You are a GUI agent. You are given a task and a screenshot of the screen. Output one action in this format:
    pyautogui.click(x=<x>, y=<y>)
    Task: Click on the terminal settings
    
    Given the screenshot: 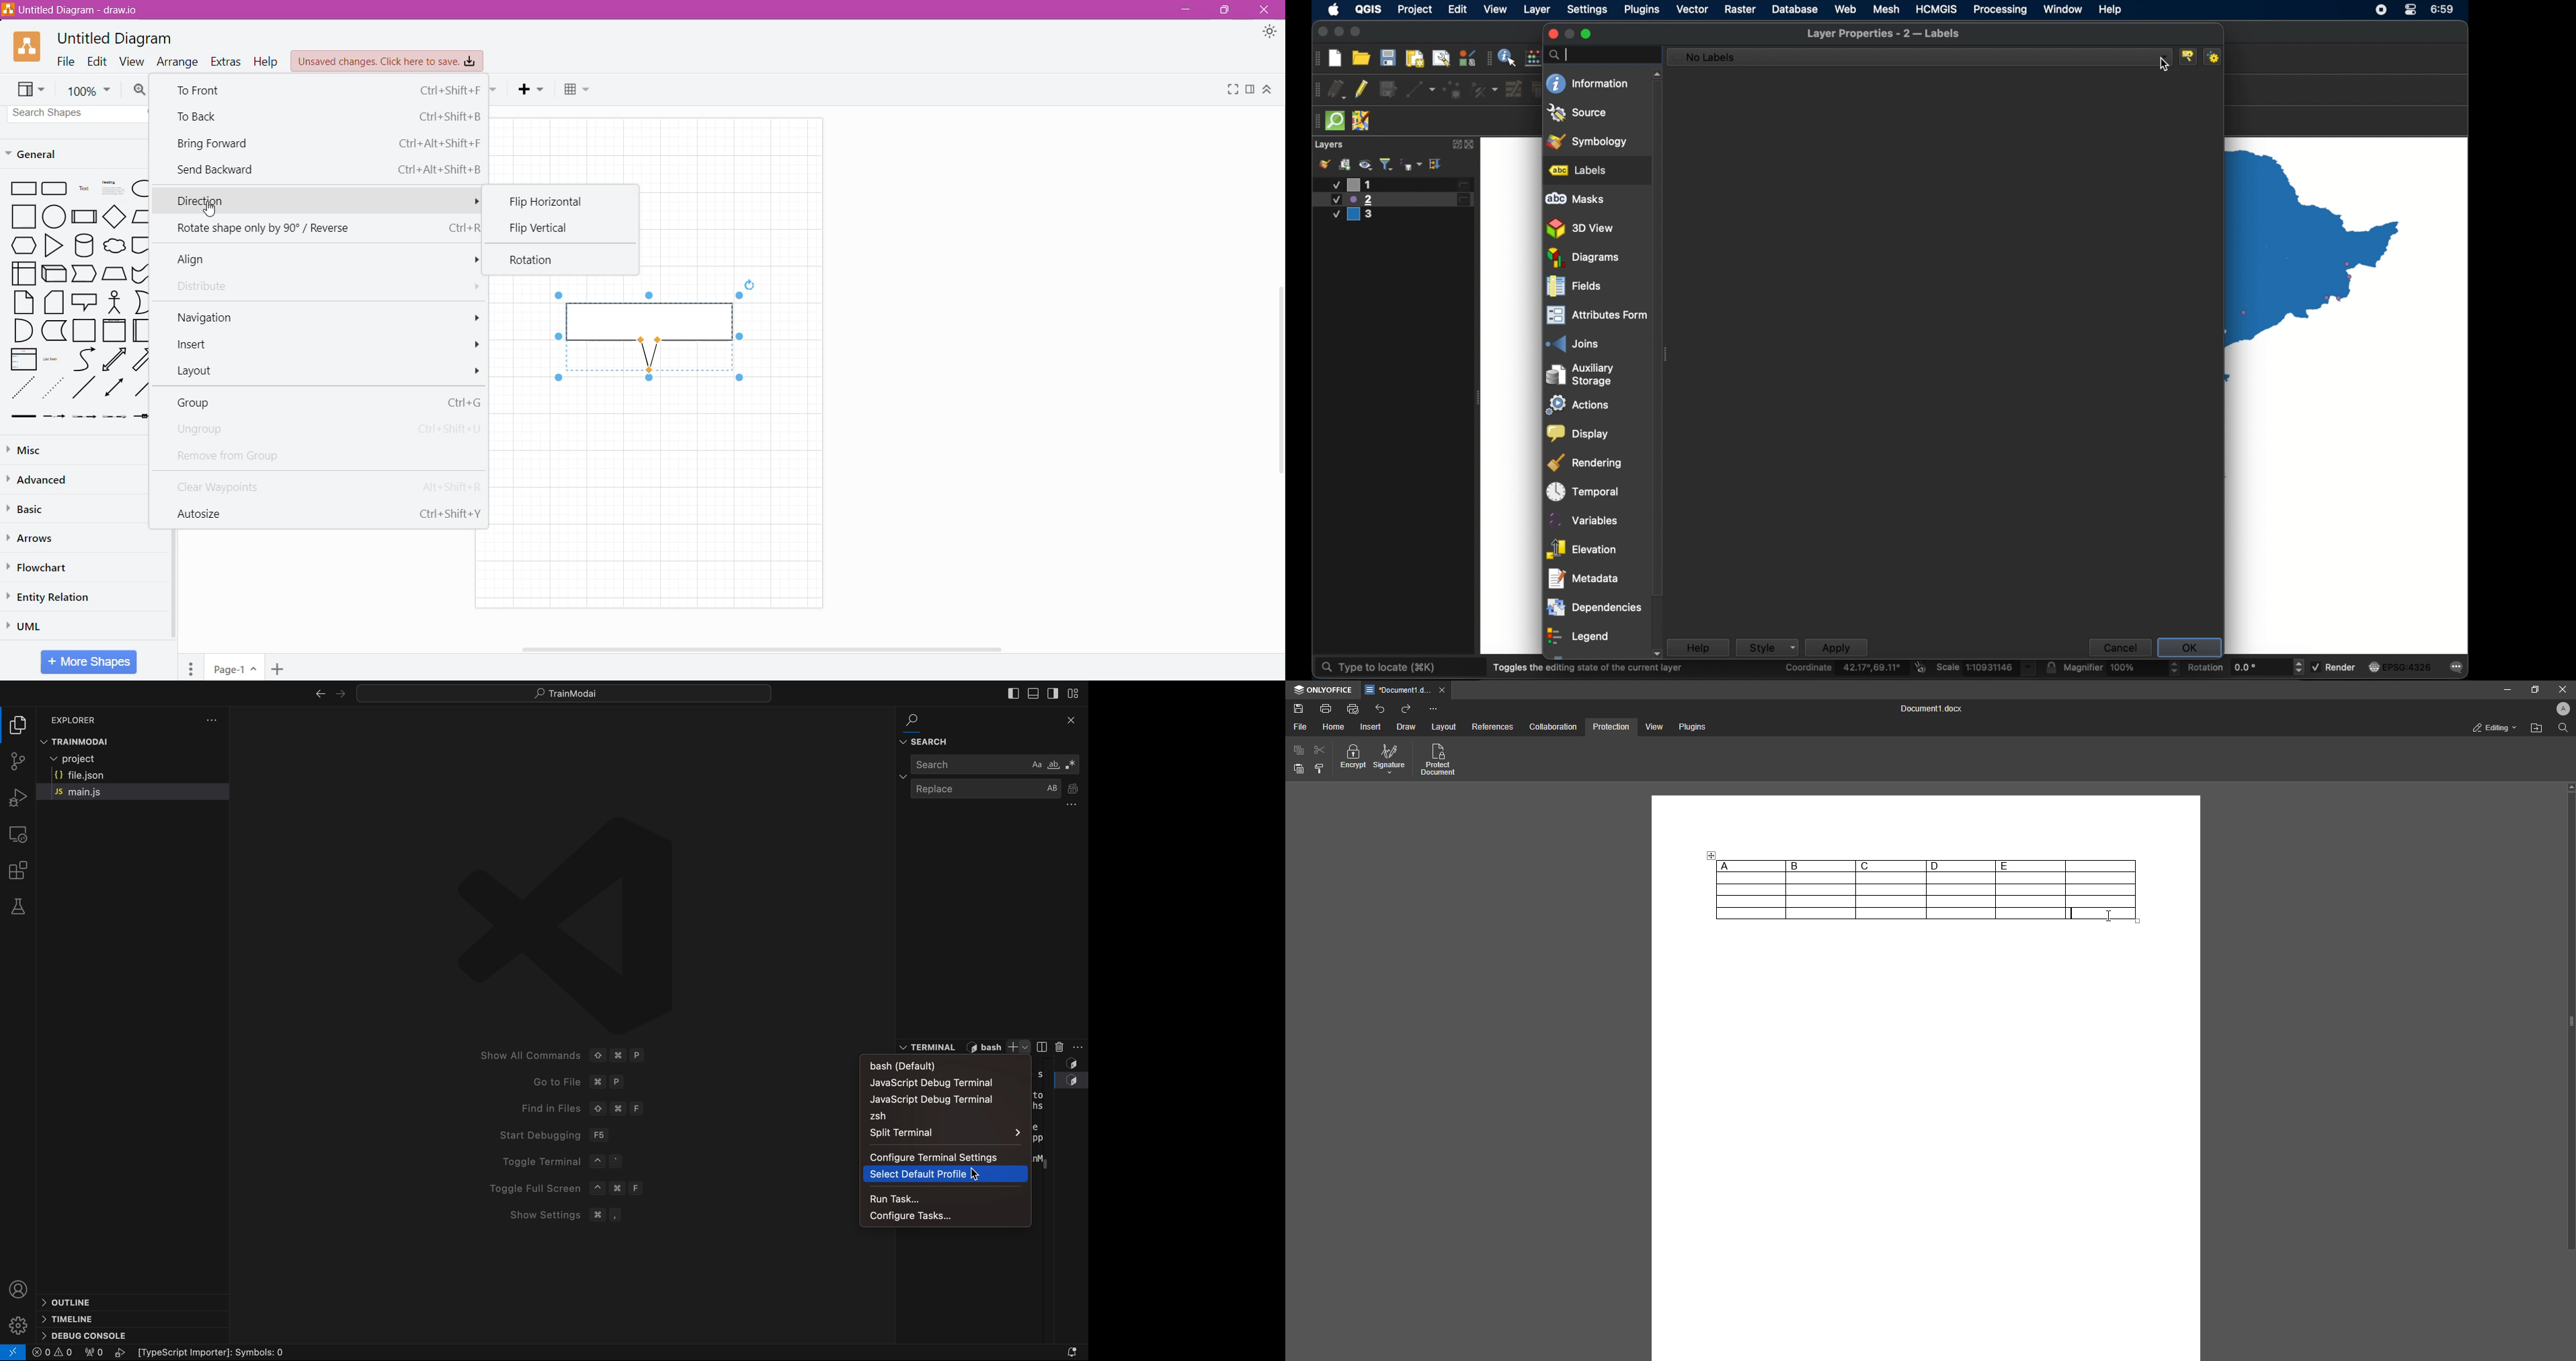 What is the action you would take?
    pyautogui.click(x=1079, y=1048)
    